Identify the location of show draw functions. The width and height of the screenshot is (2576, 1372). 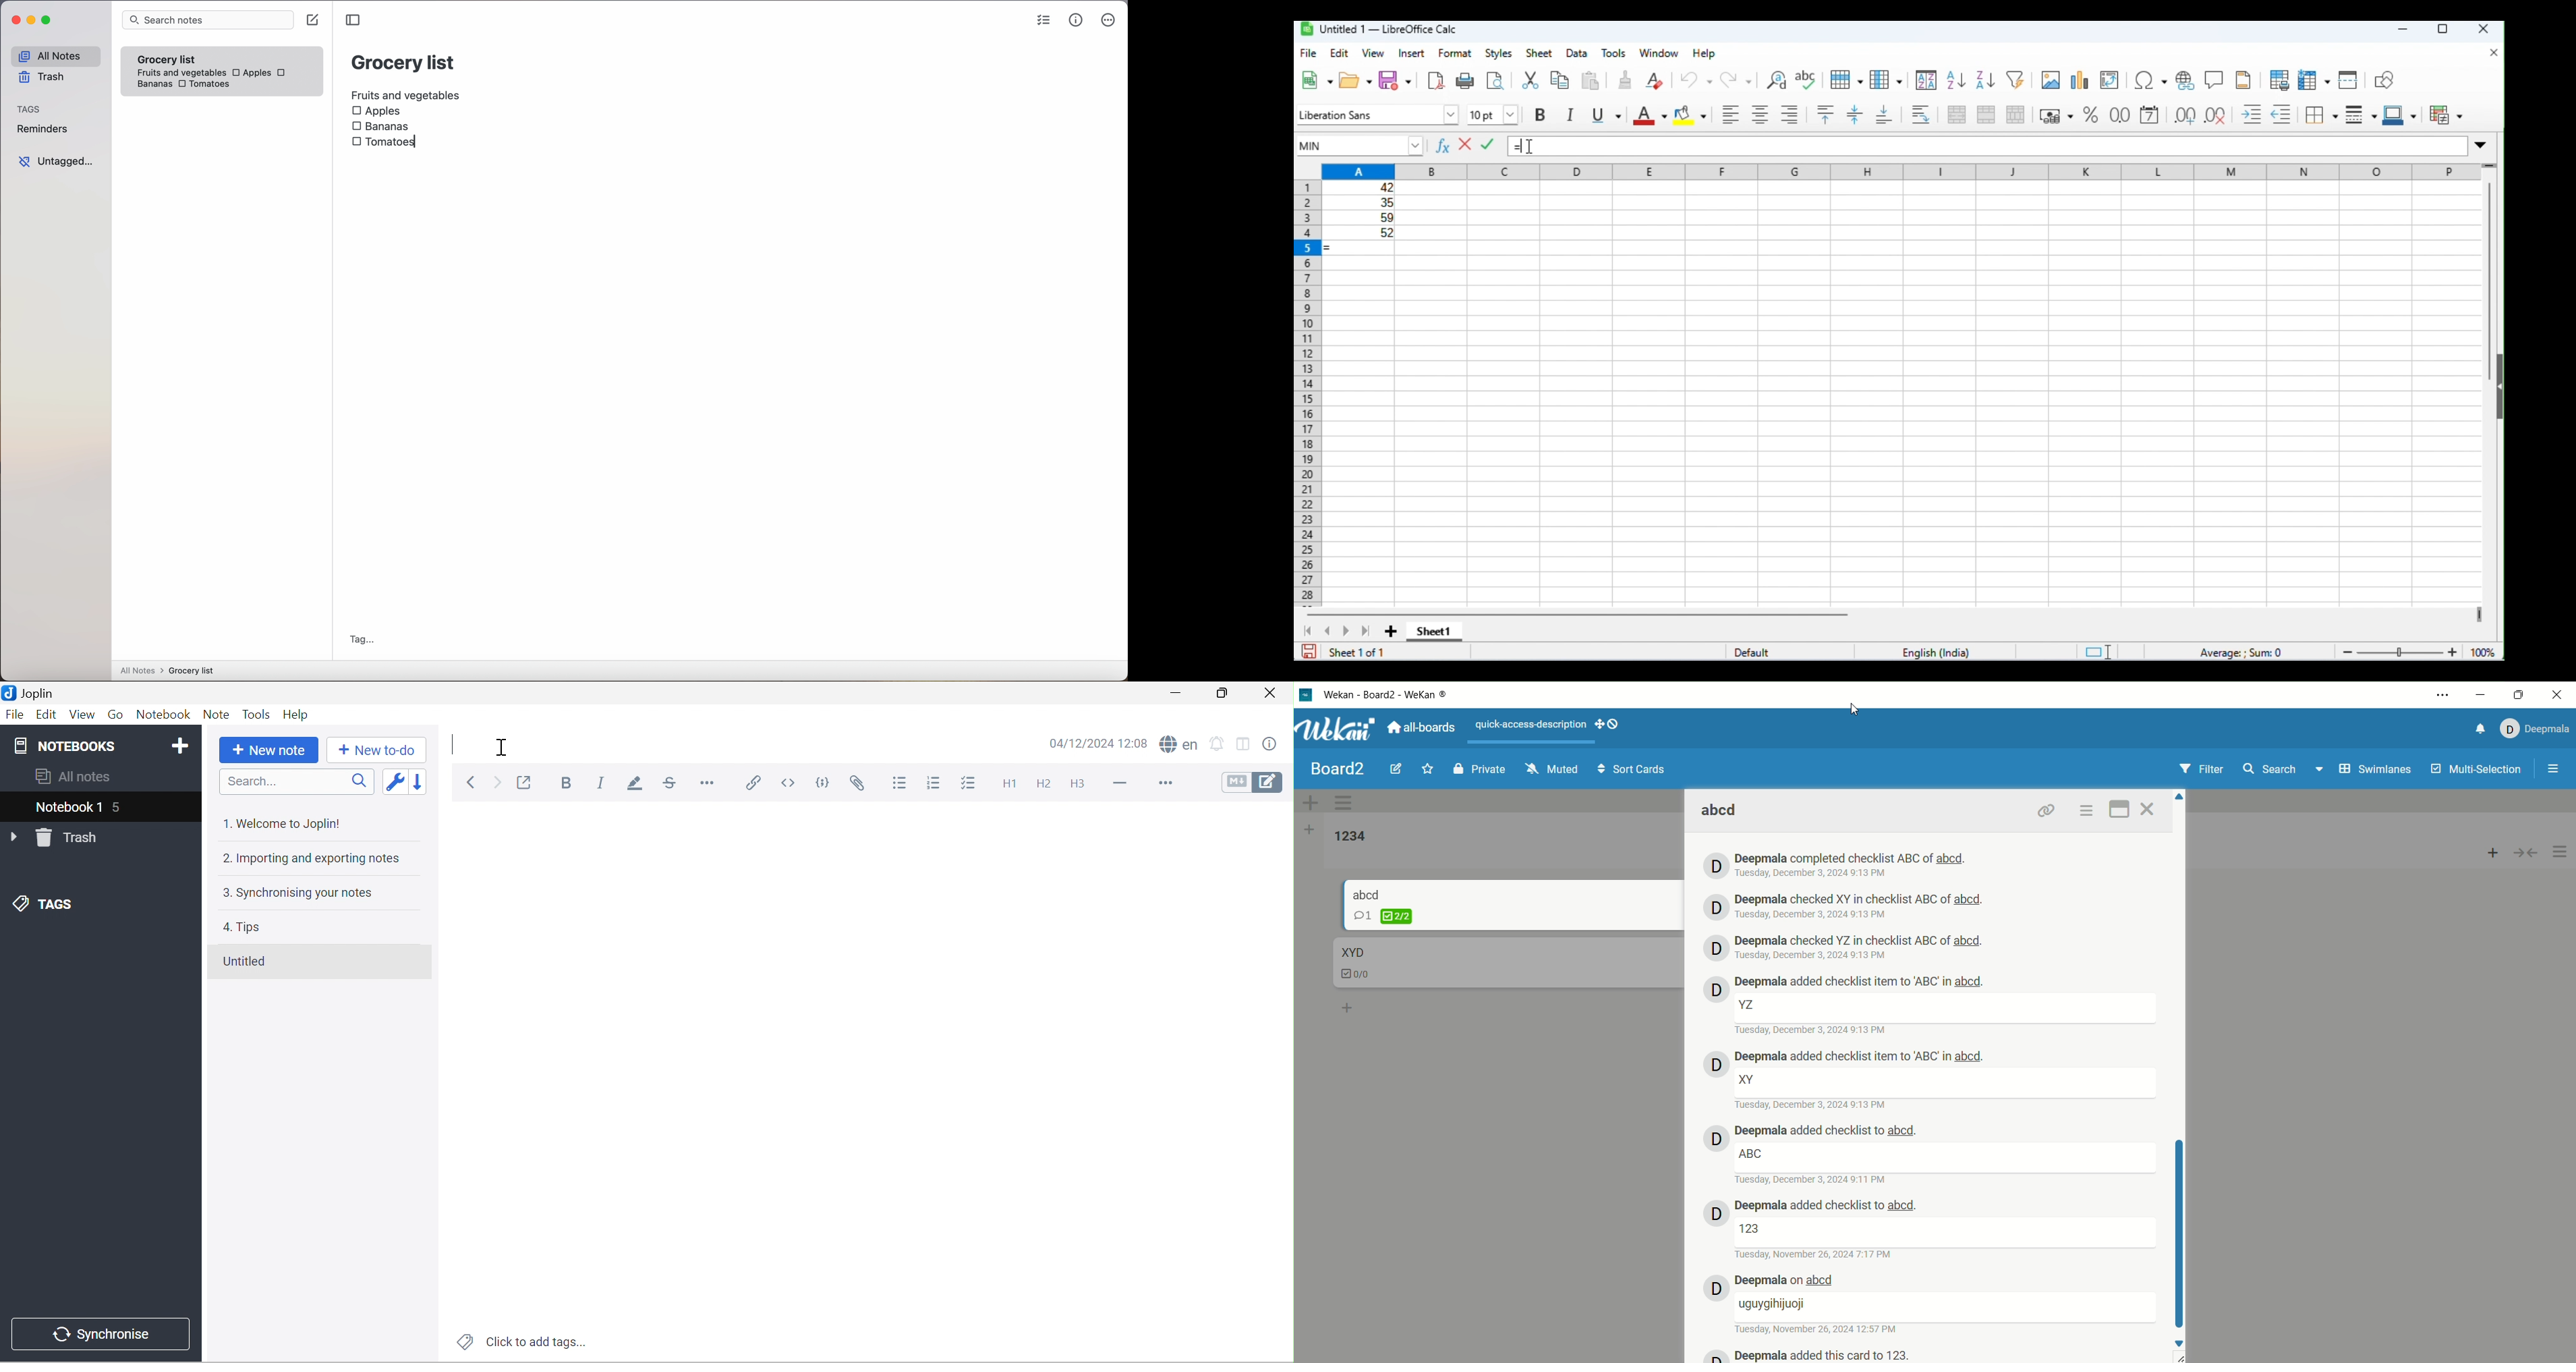
(2384, 81).